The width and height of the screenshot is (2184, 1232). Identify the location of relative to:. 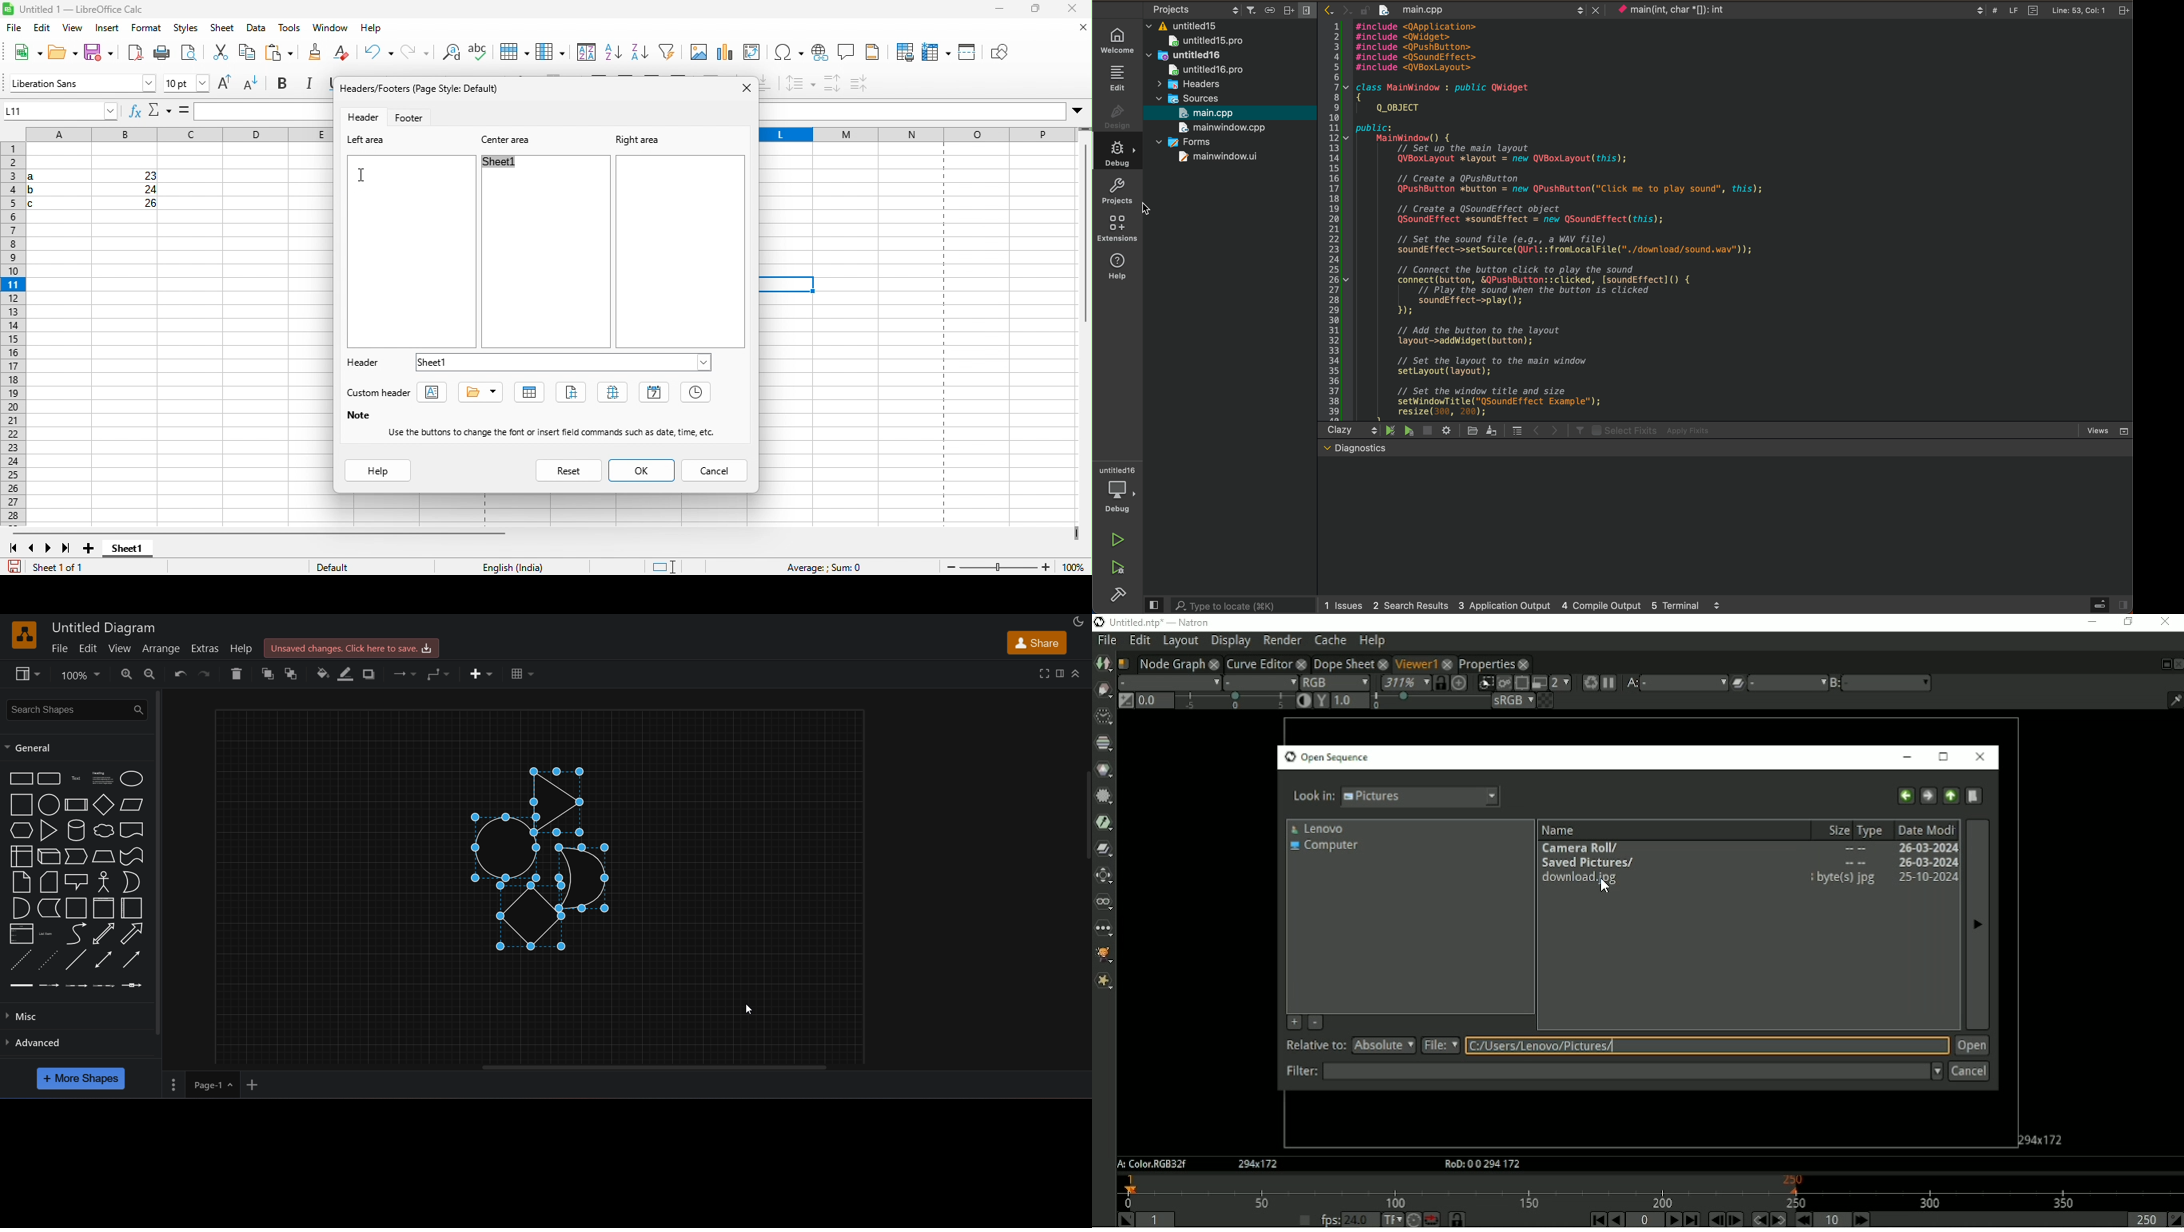
(1311, 1044).